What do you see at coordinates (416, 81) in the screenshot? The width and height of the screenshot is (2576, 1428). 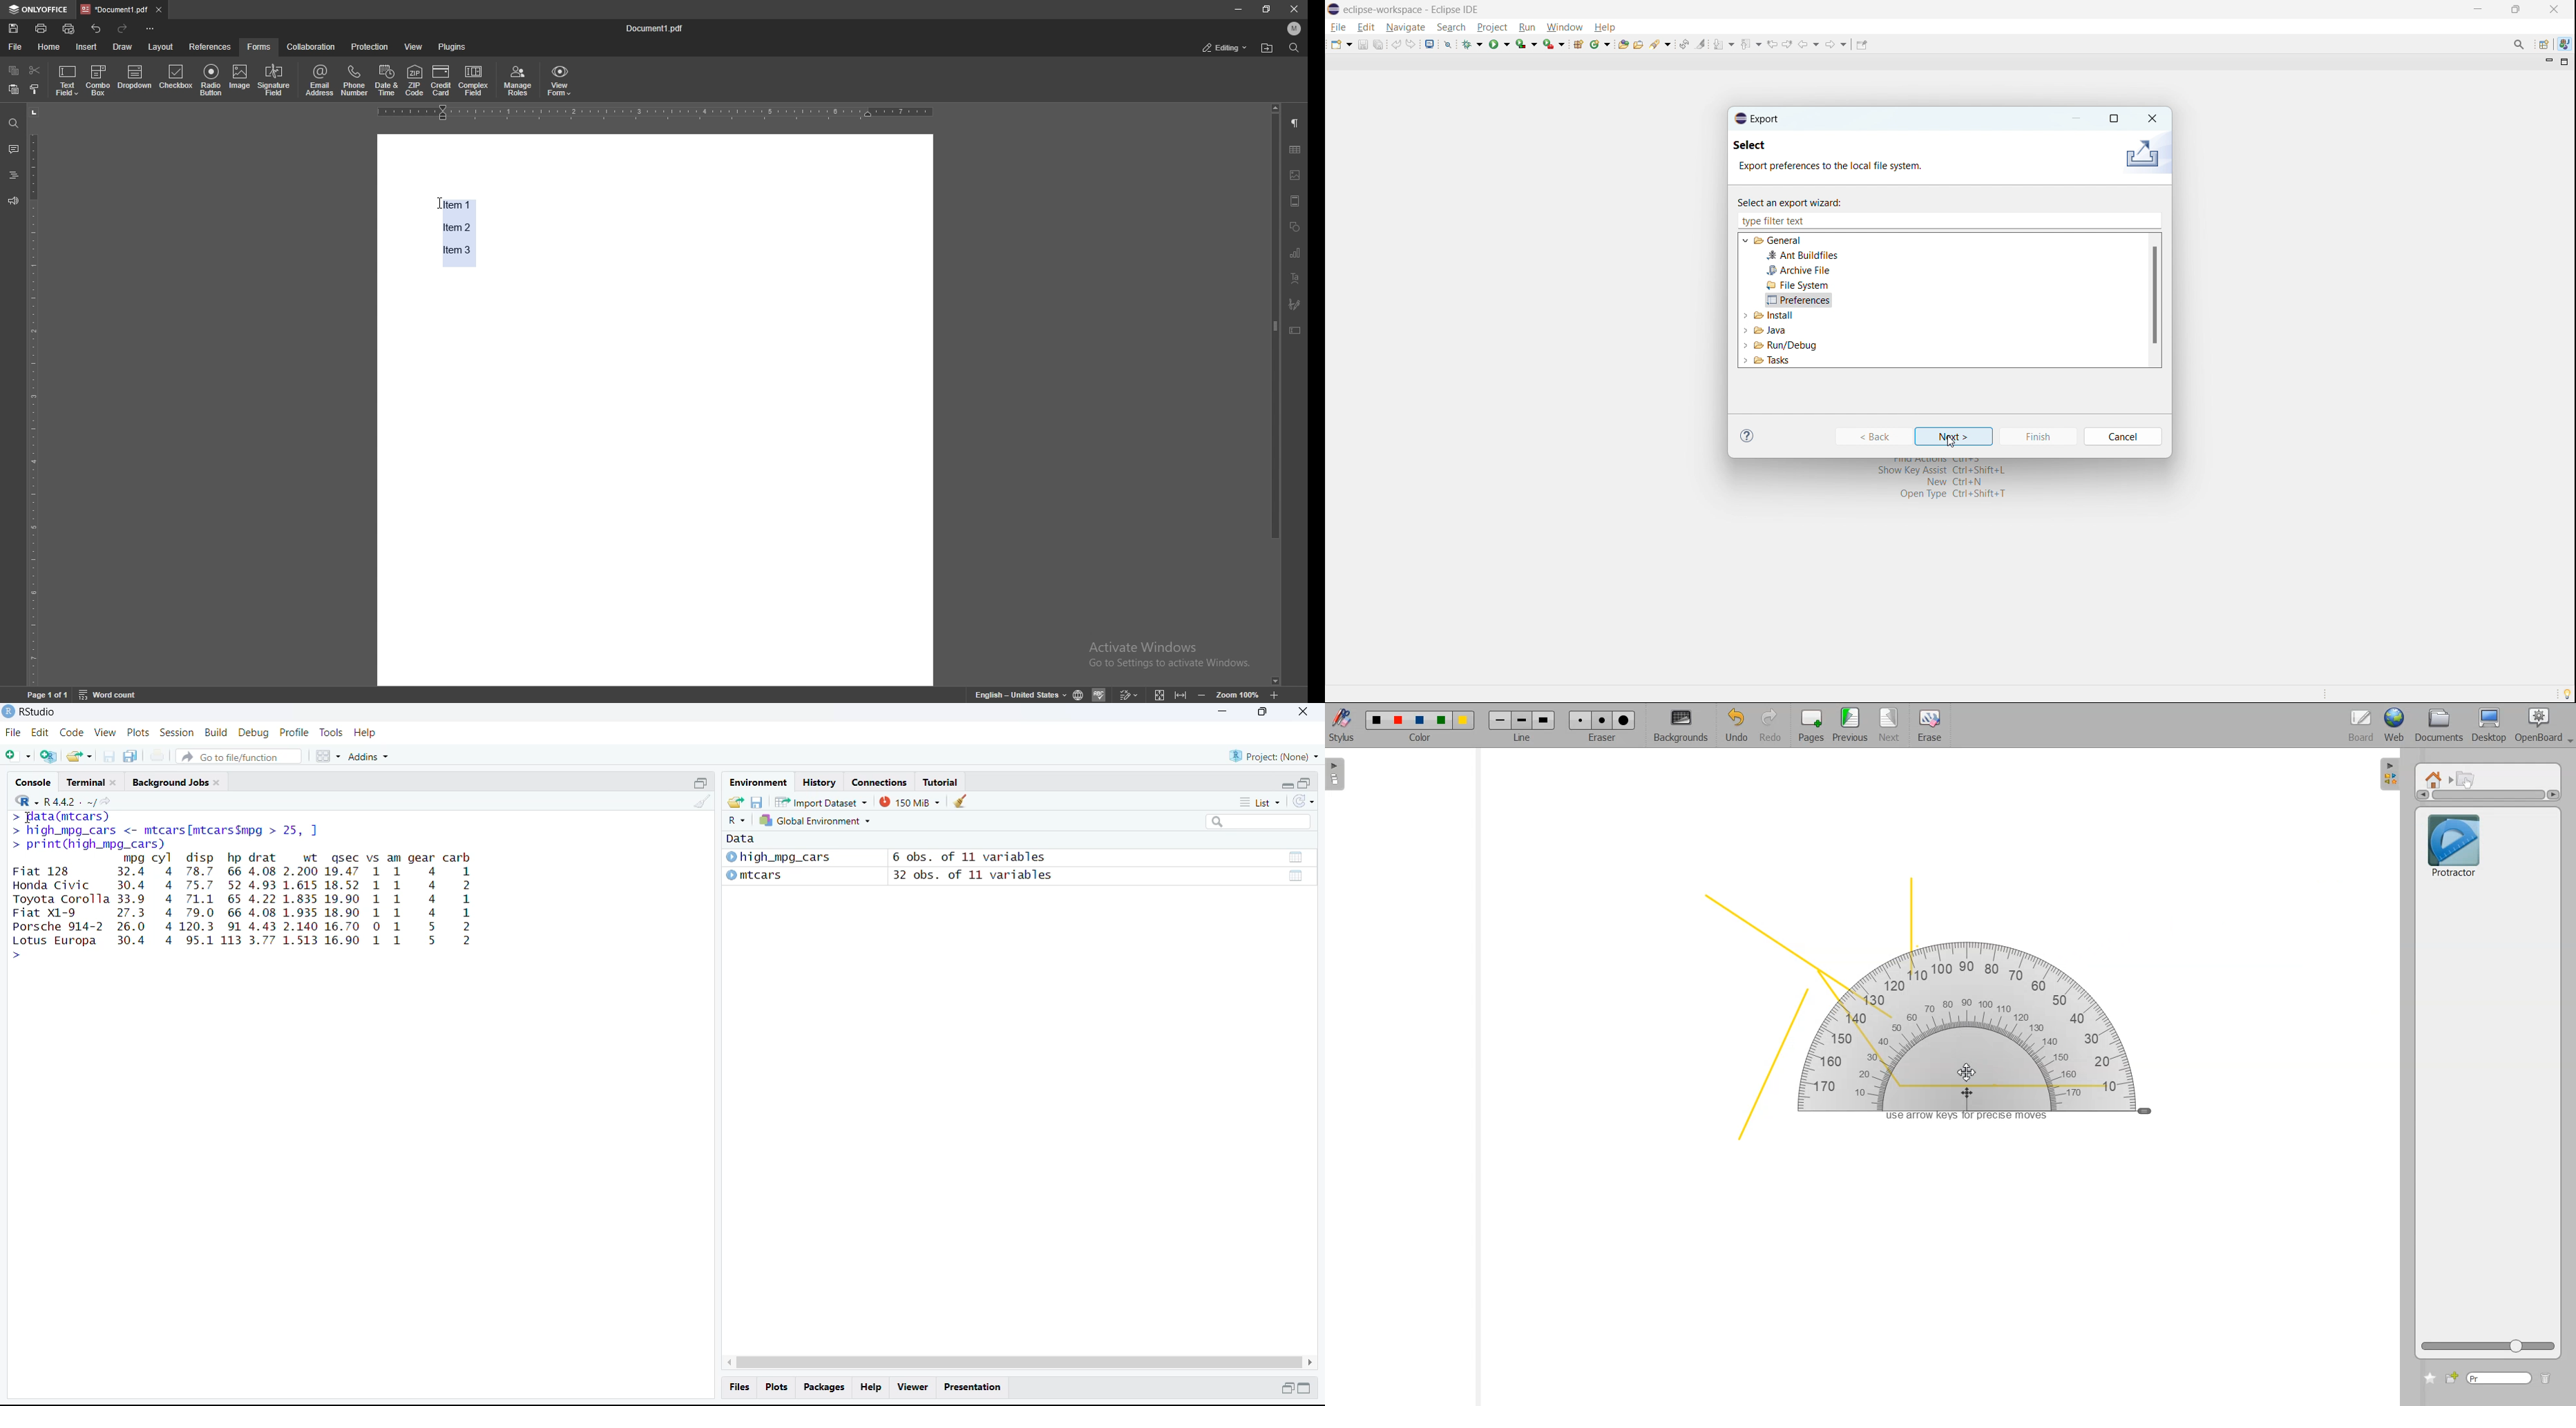 I see `zip code` at bounding box center [416, 81].